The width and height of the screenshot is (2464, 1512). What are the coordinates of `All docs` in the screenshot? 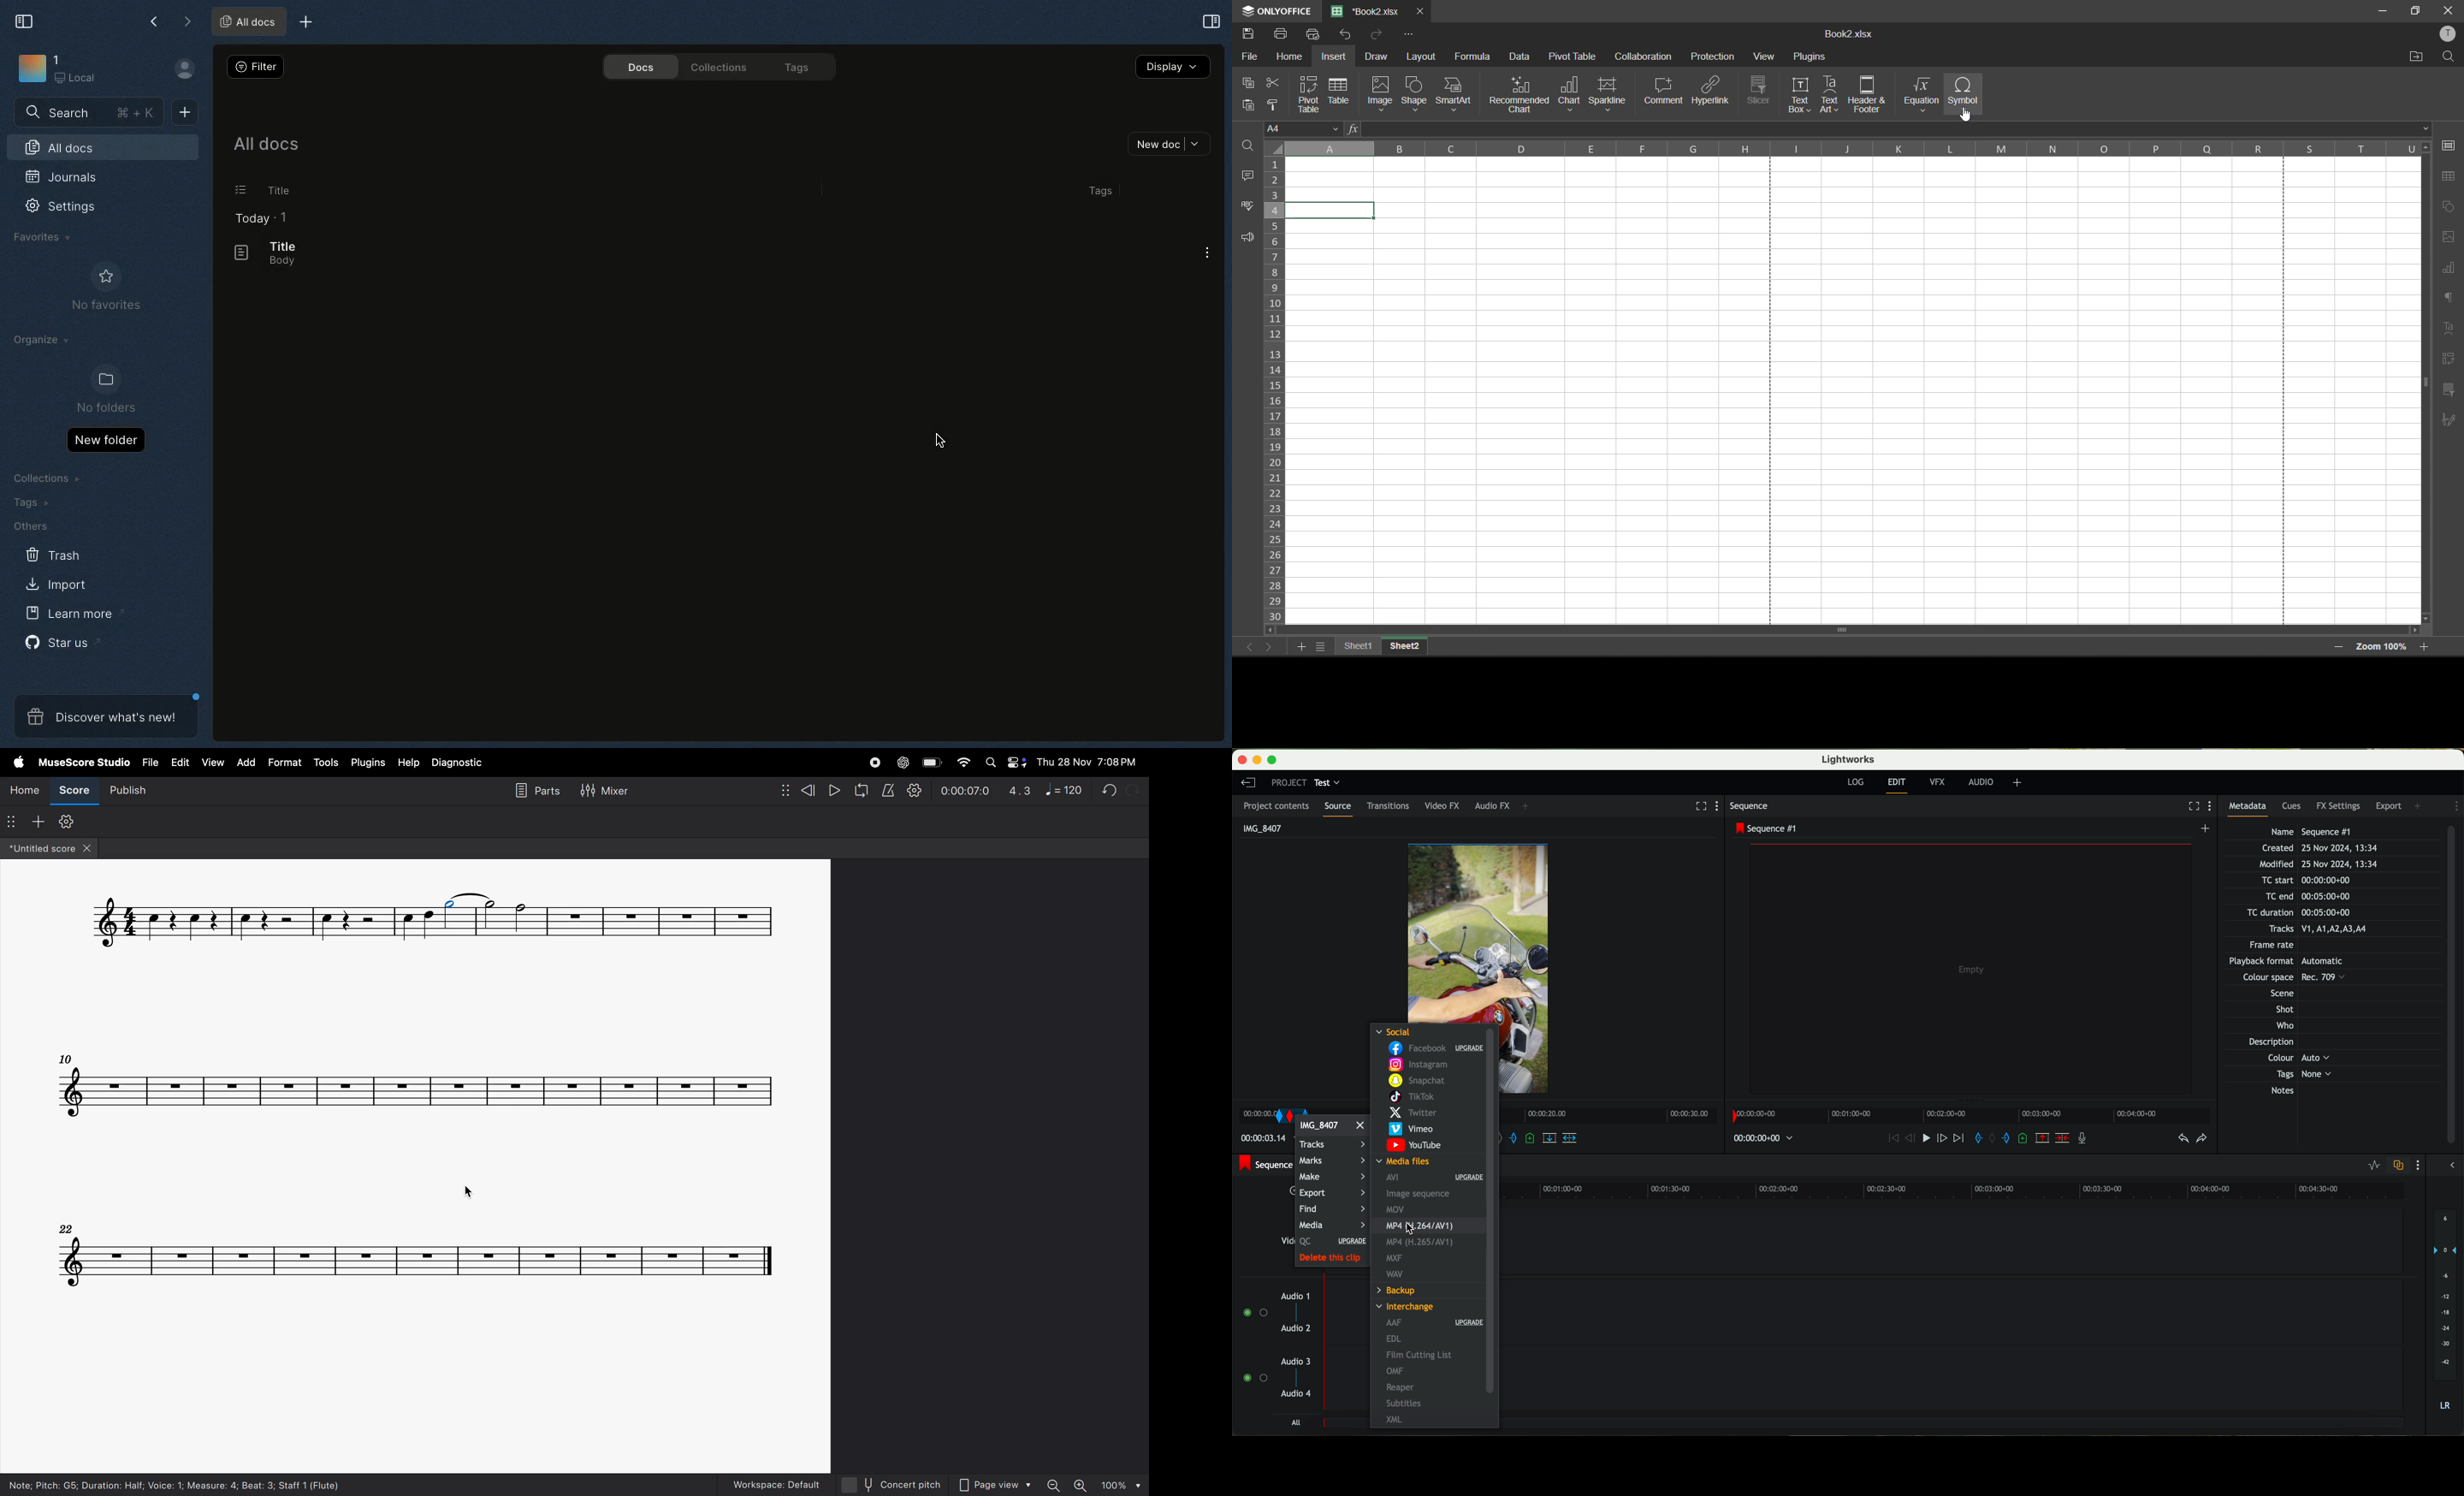 It's located at (264, 147).